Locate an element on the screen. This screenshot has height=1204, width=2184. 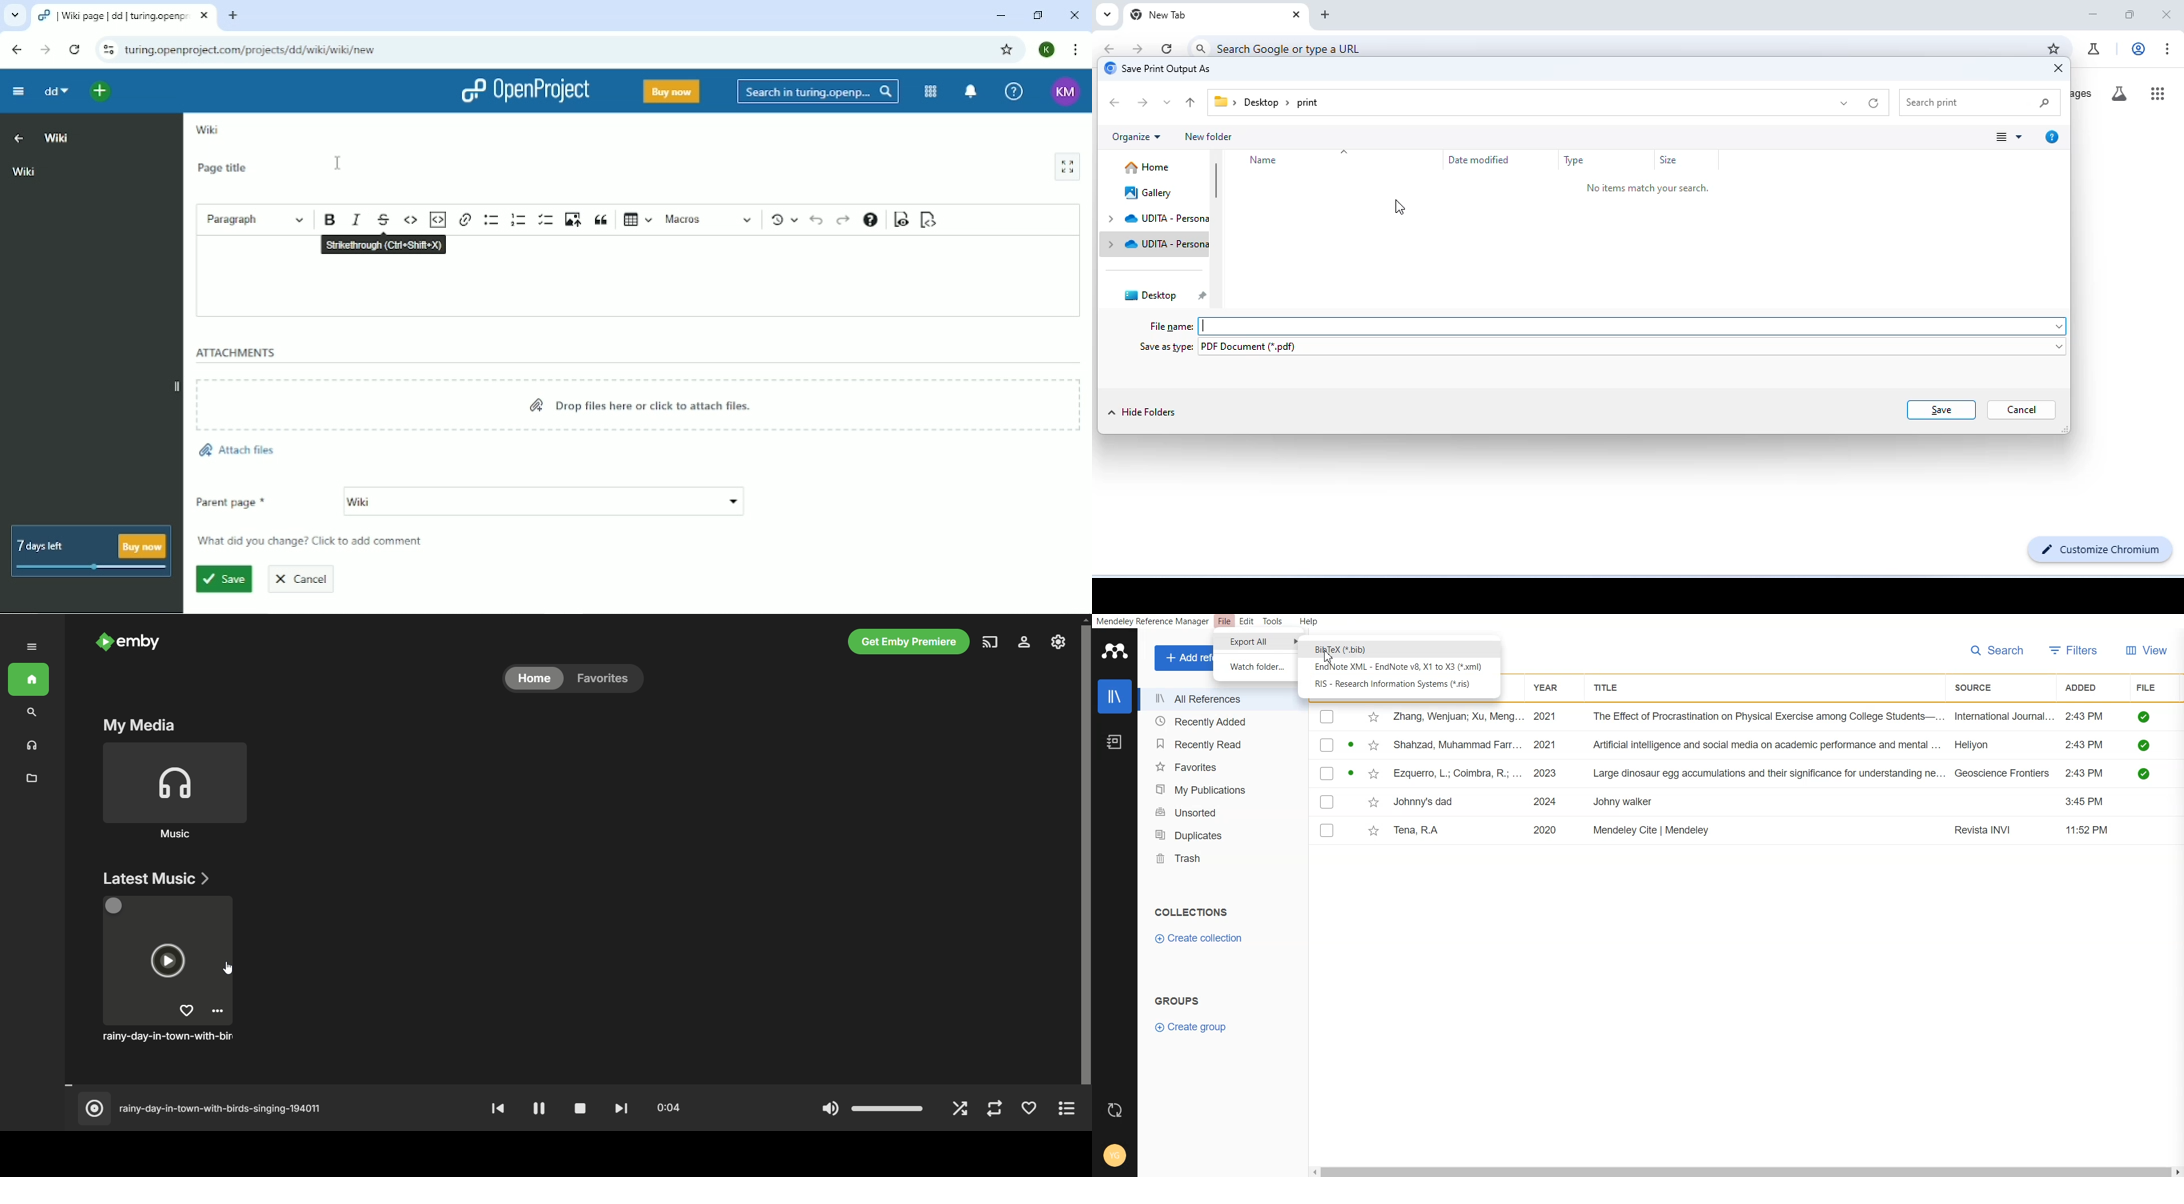
Text is located at coordinates (1179, 1000).